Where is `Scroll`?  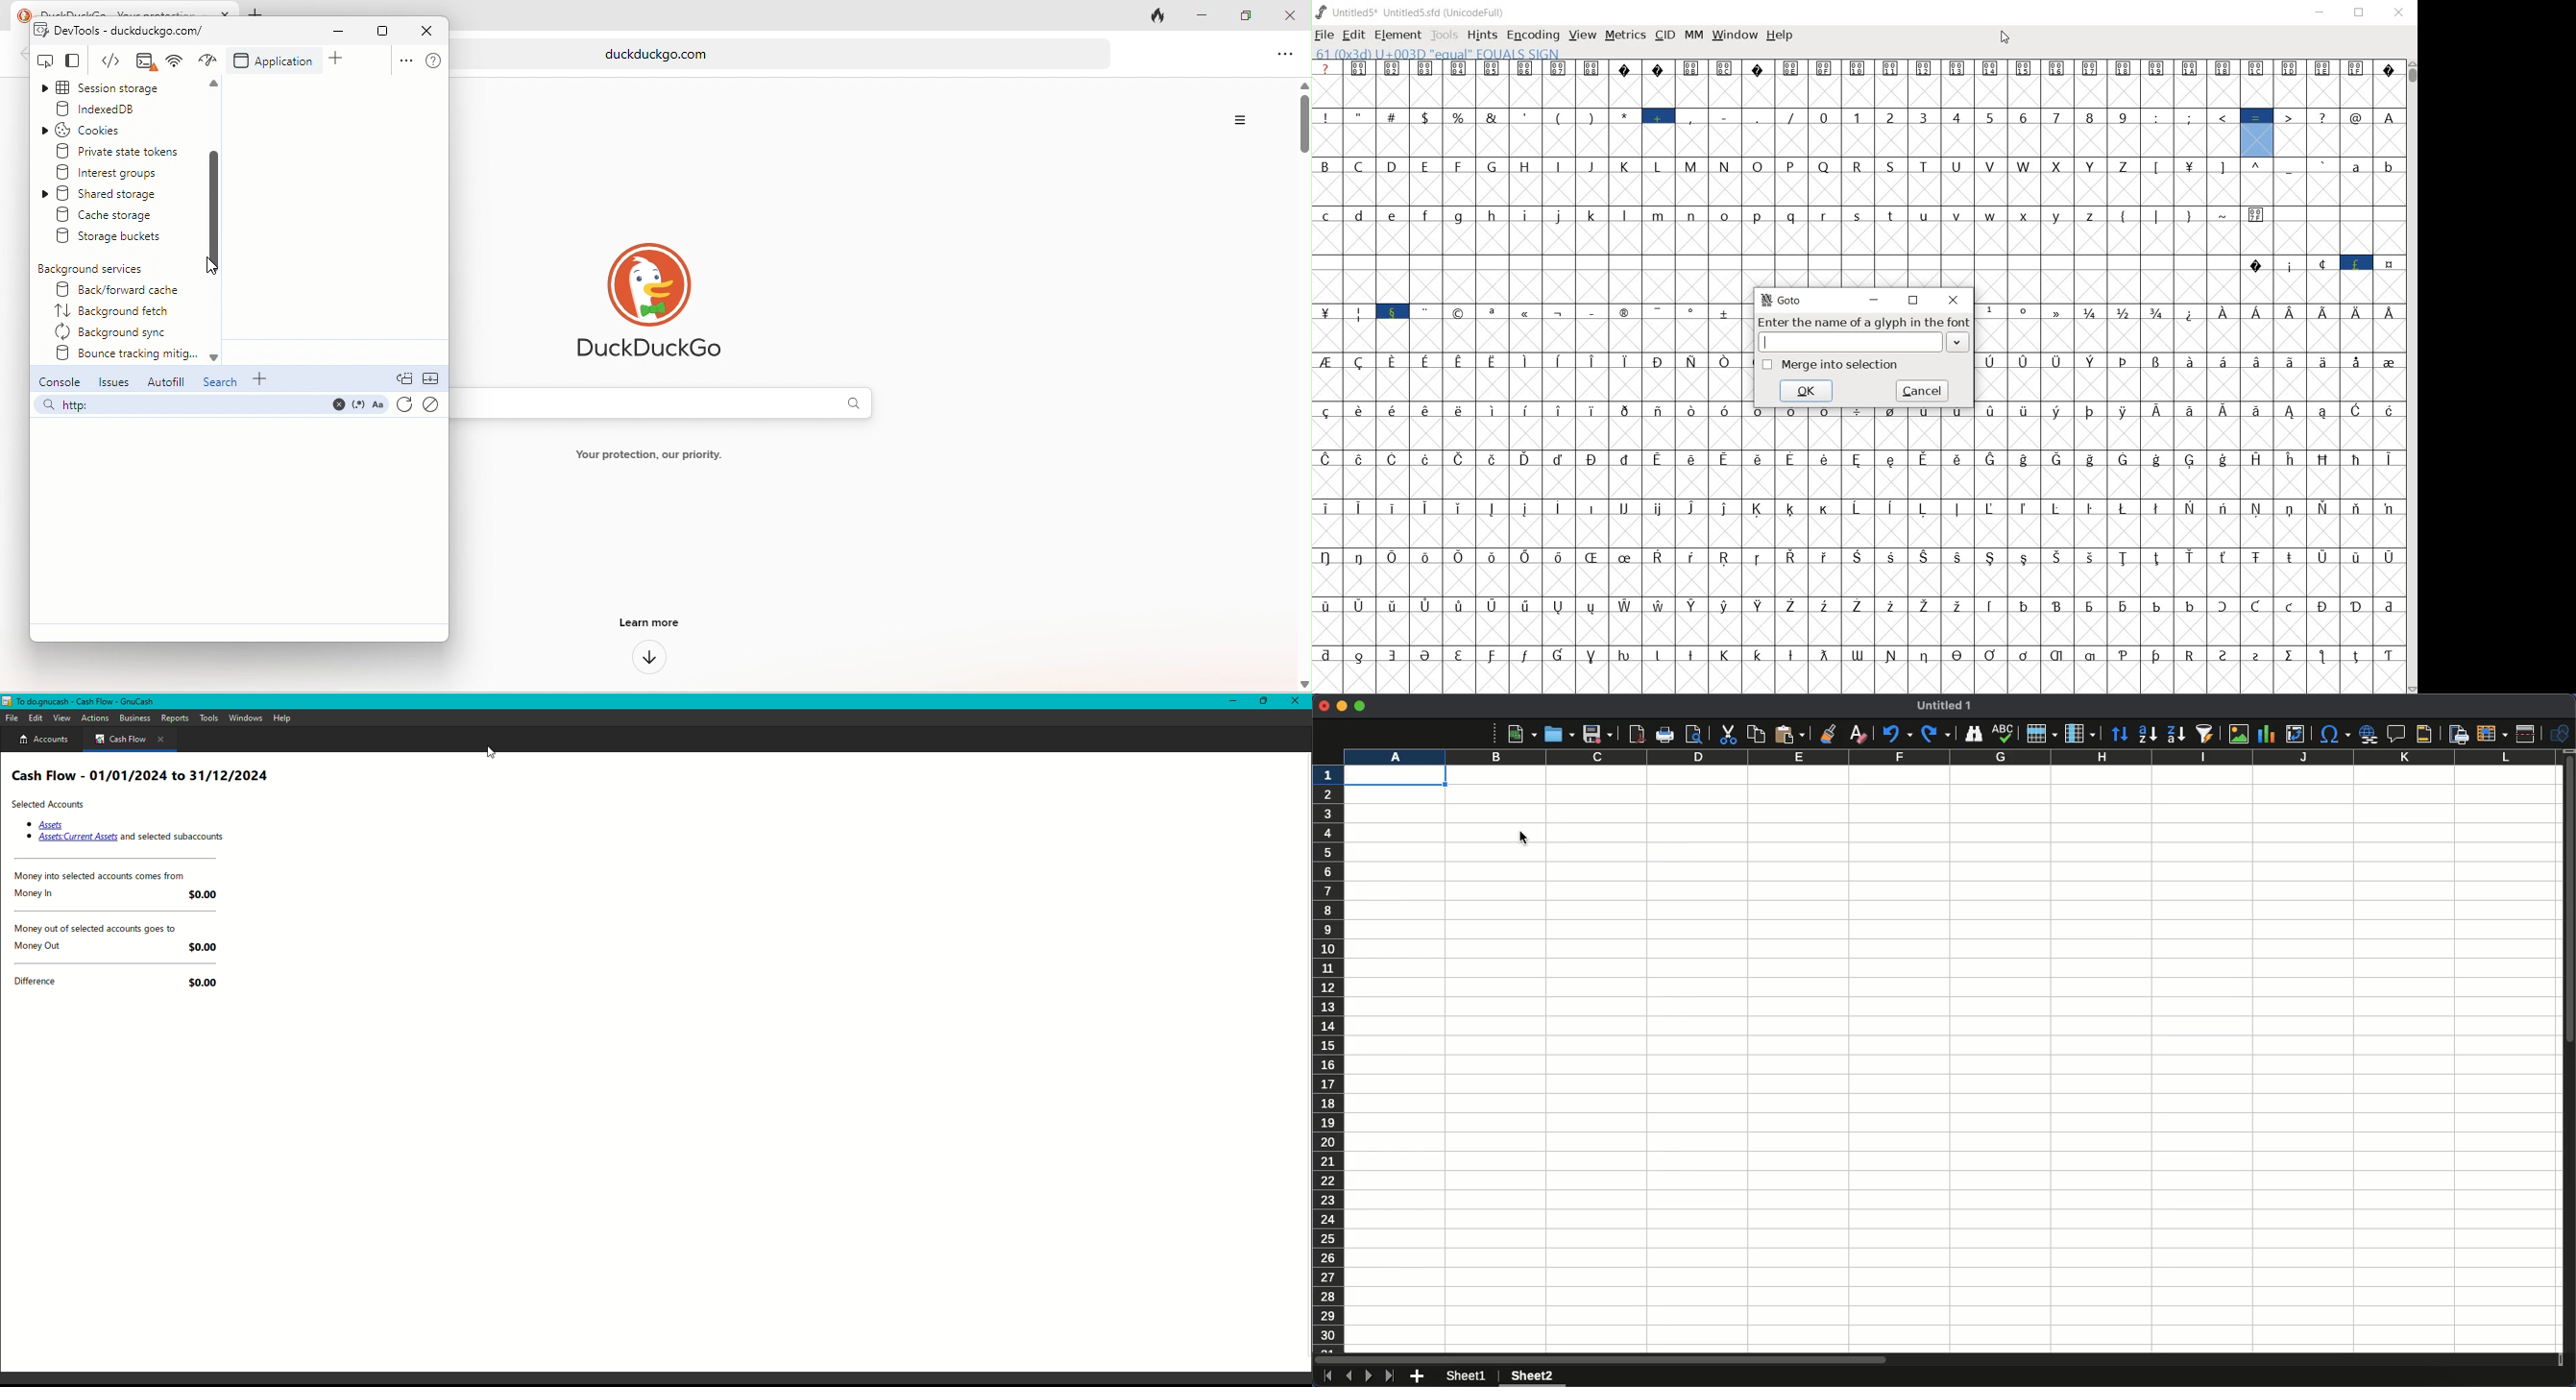 Scroll is located at coordinates (2568, 1060).